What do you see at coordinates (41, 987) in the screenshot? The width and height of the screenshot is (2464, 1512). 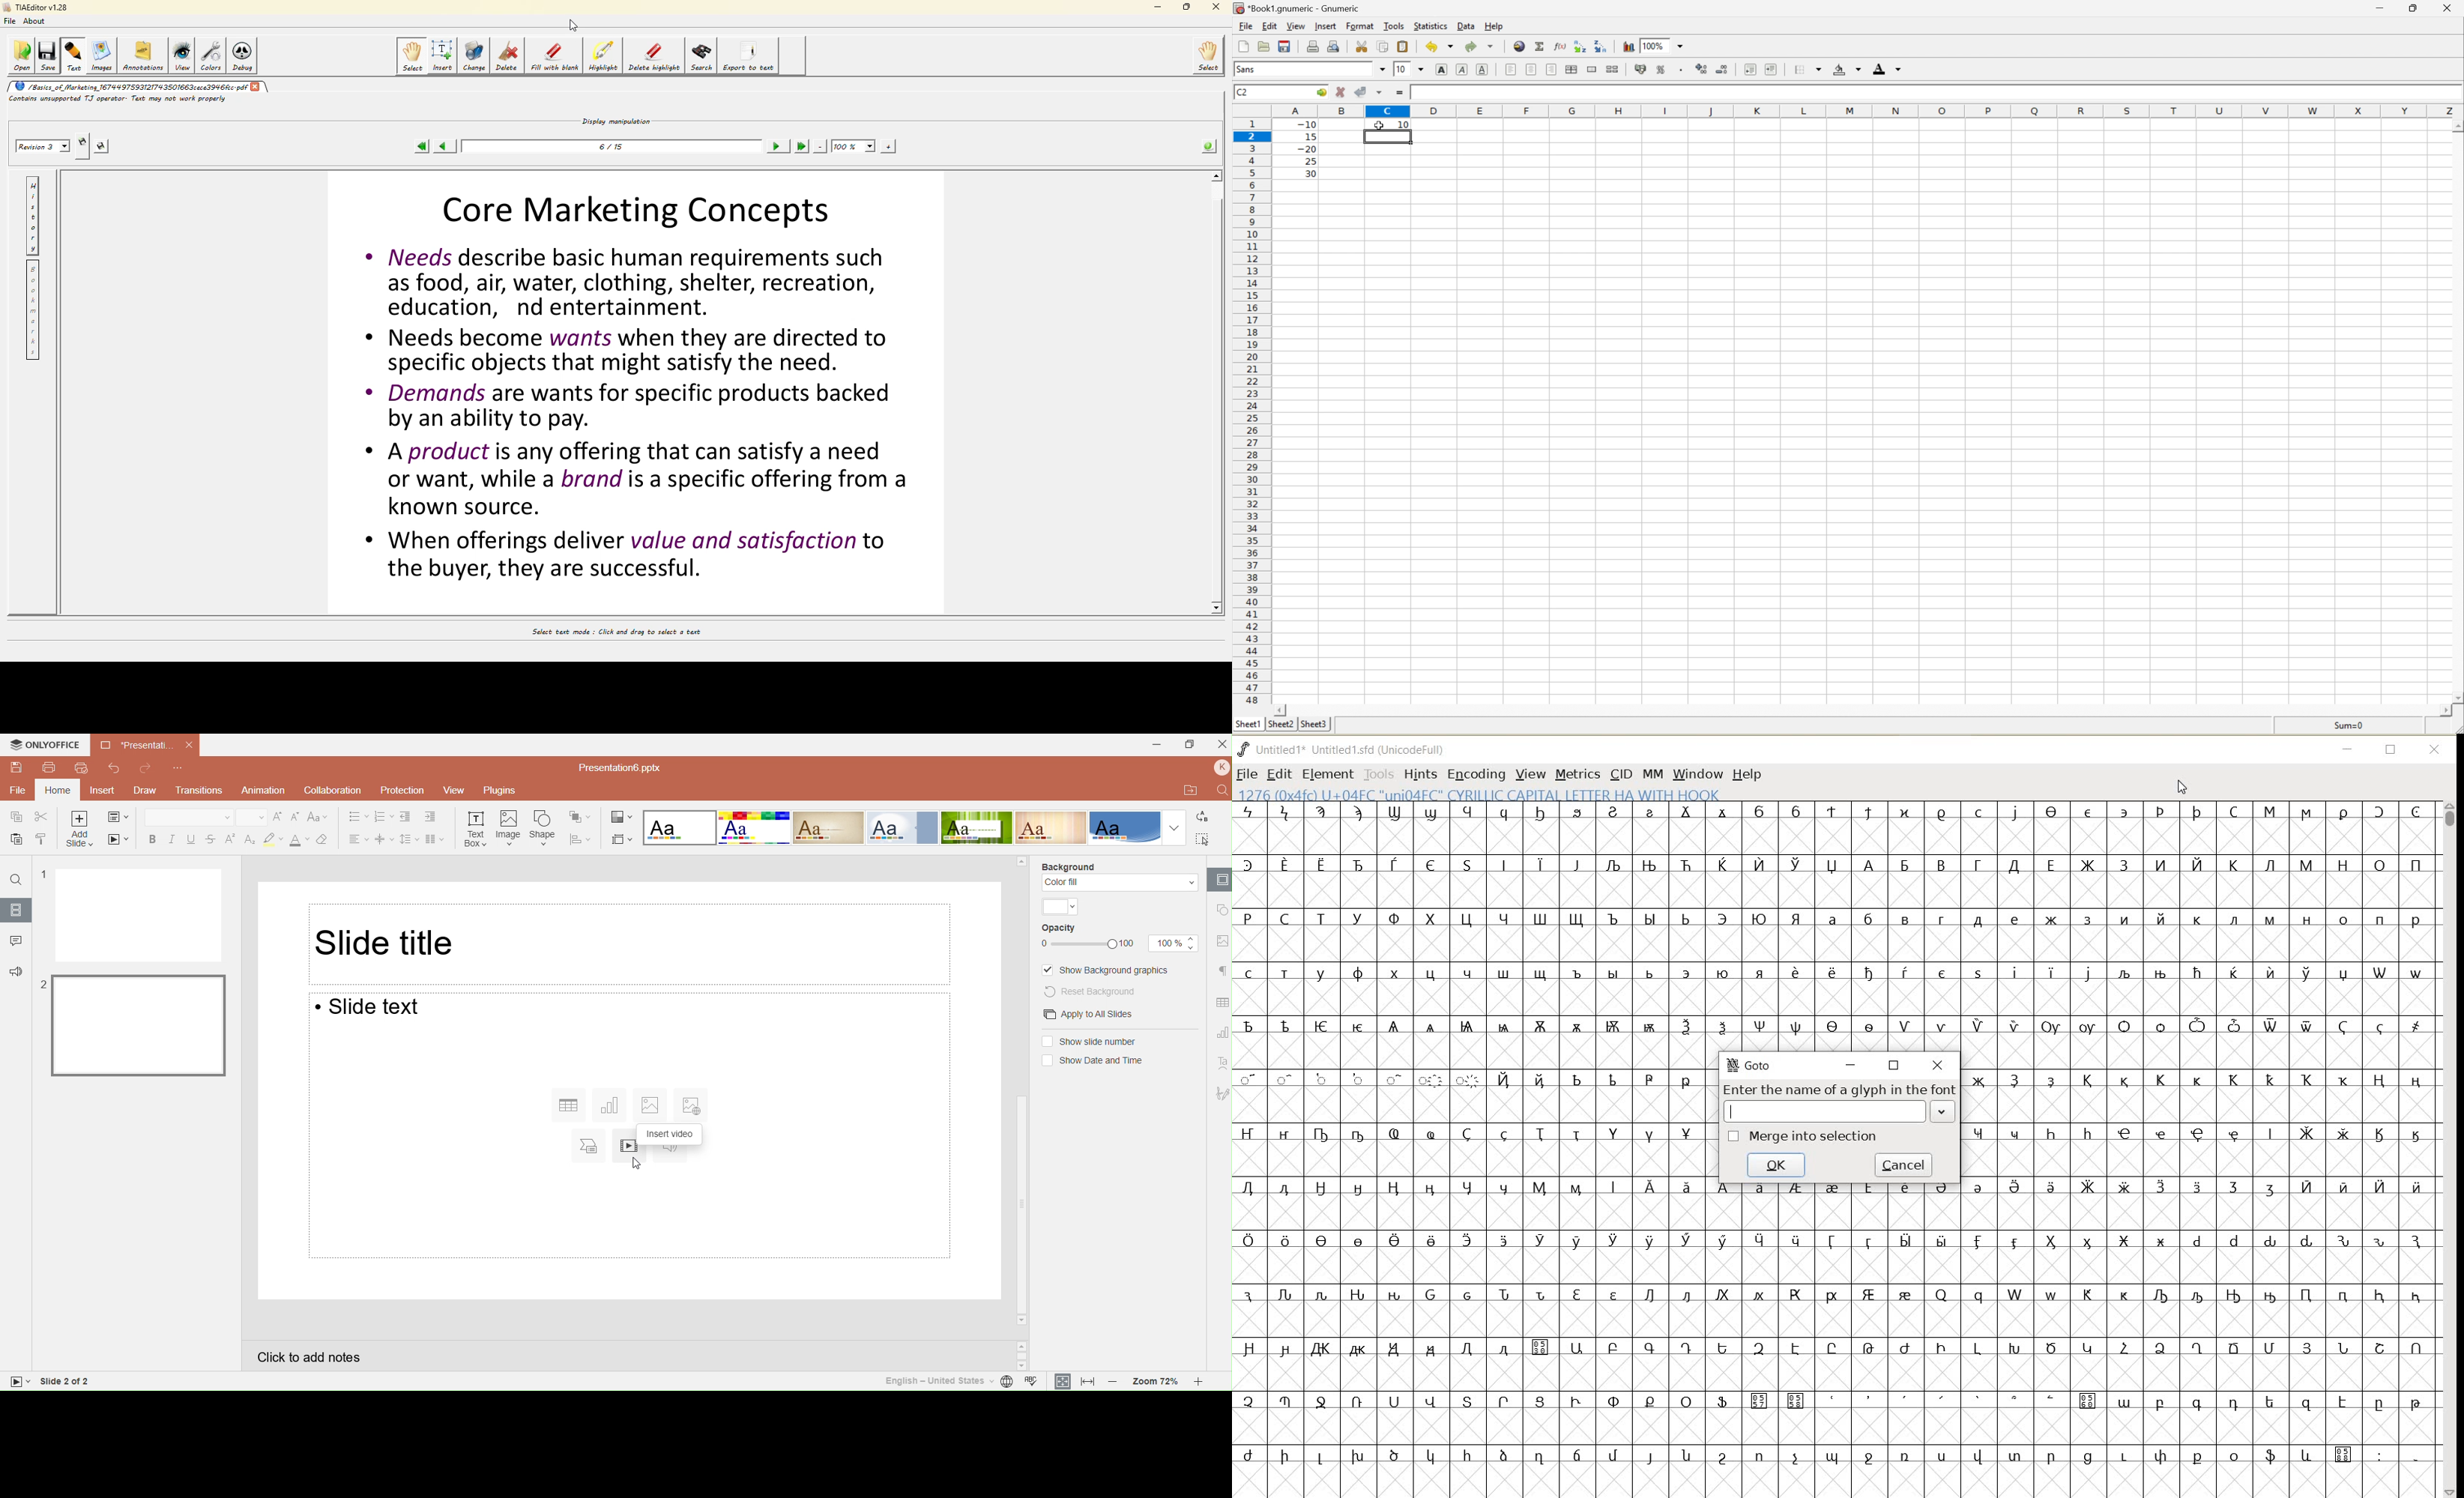 I see `2` at bounding box center [41, 987].